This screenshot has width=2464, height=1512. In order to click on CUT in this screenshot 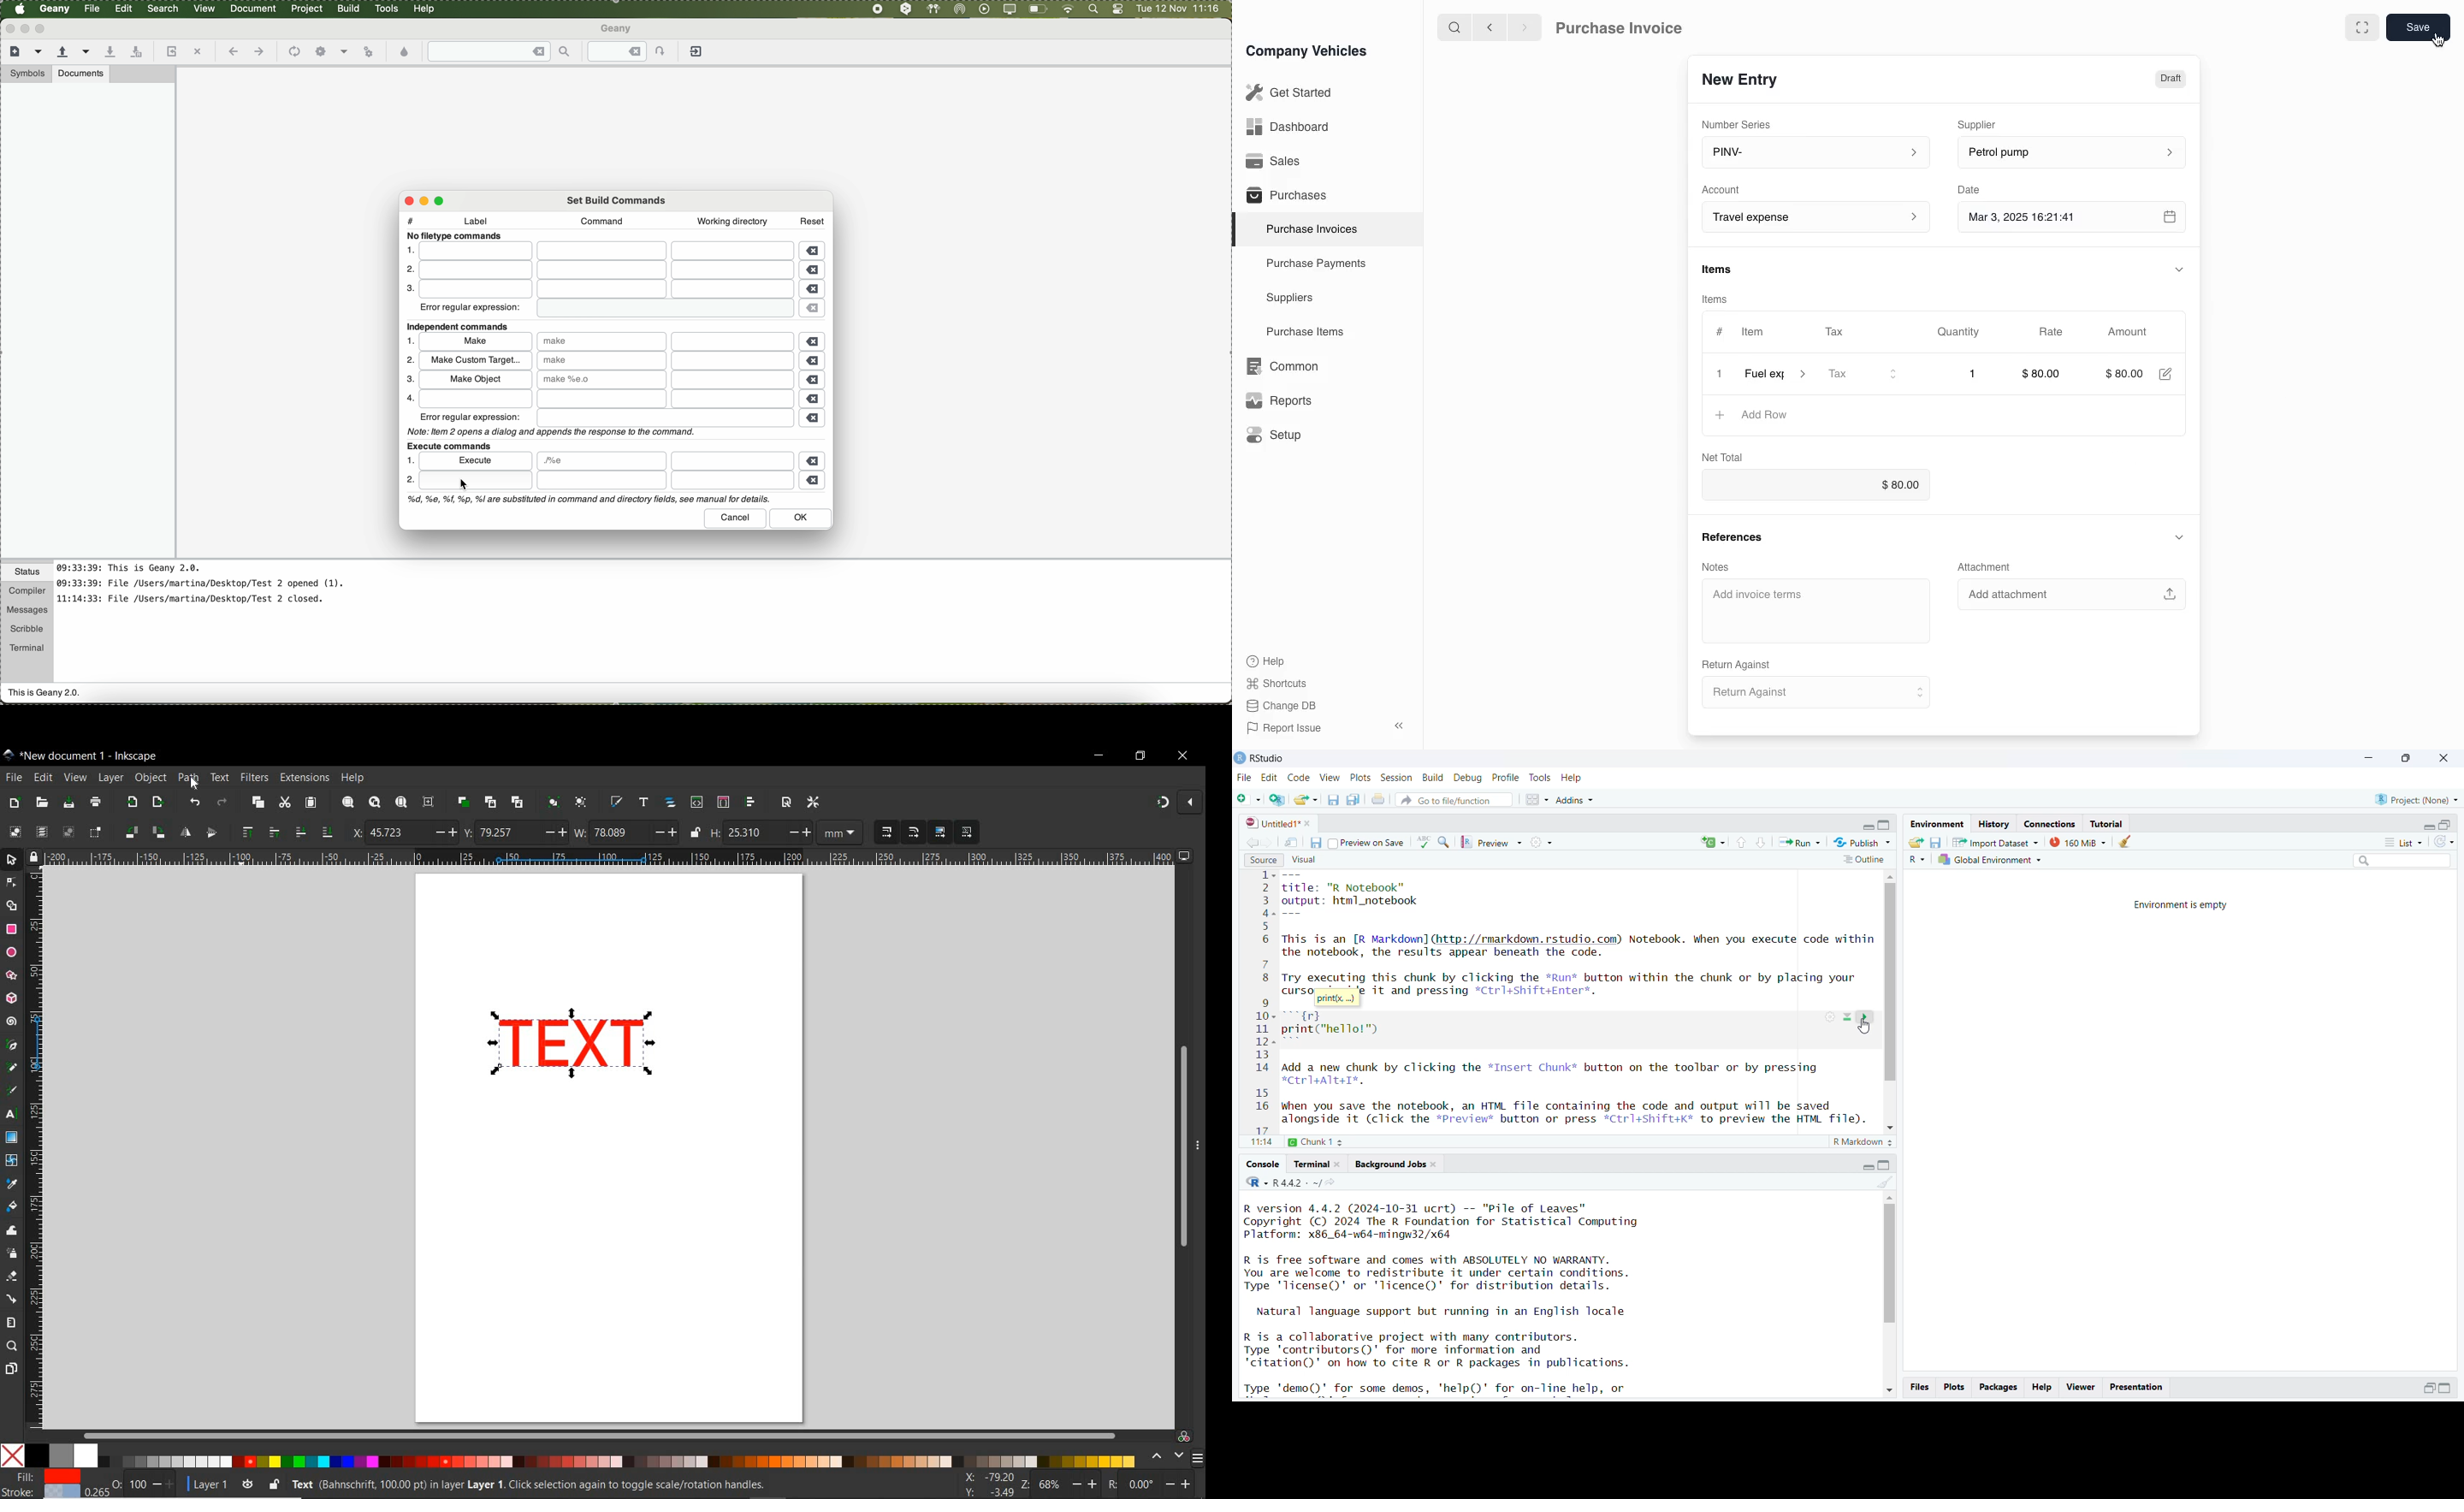, I will do `click(284, 803)`.